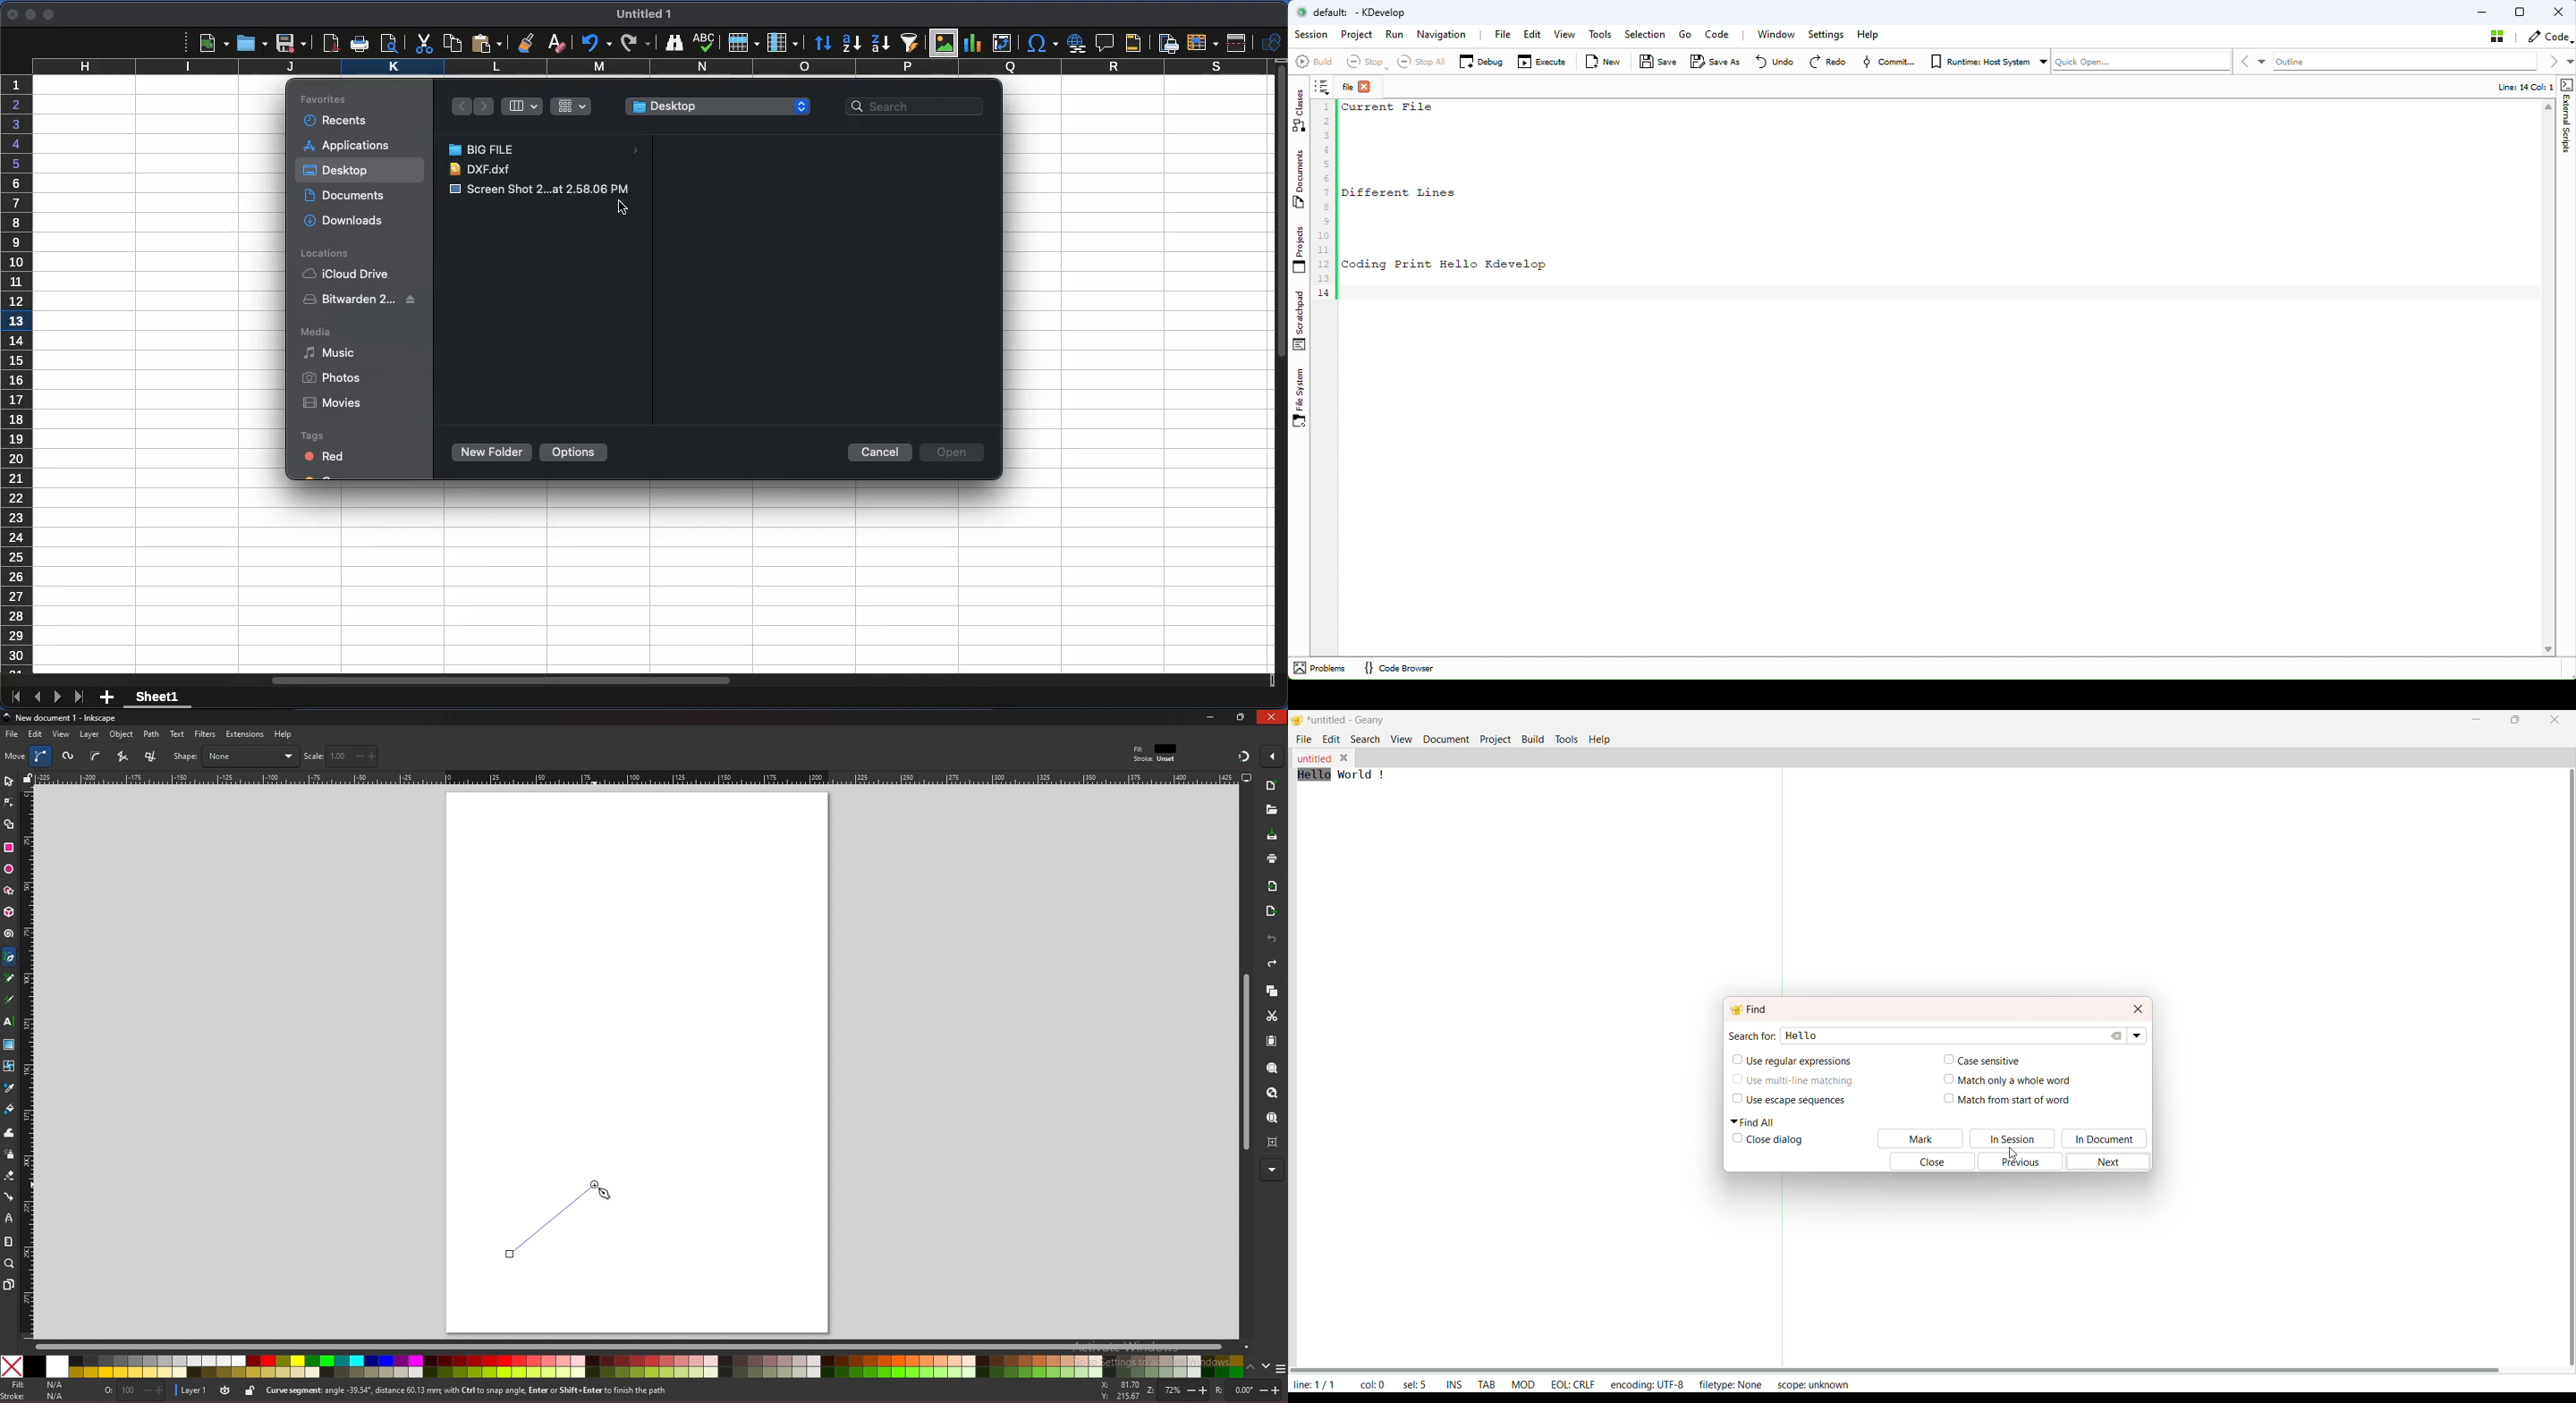  I want to click on tags, so click(312, 436).